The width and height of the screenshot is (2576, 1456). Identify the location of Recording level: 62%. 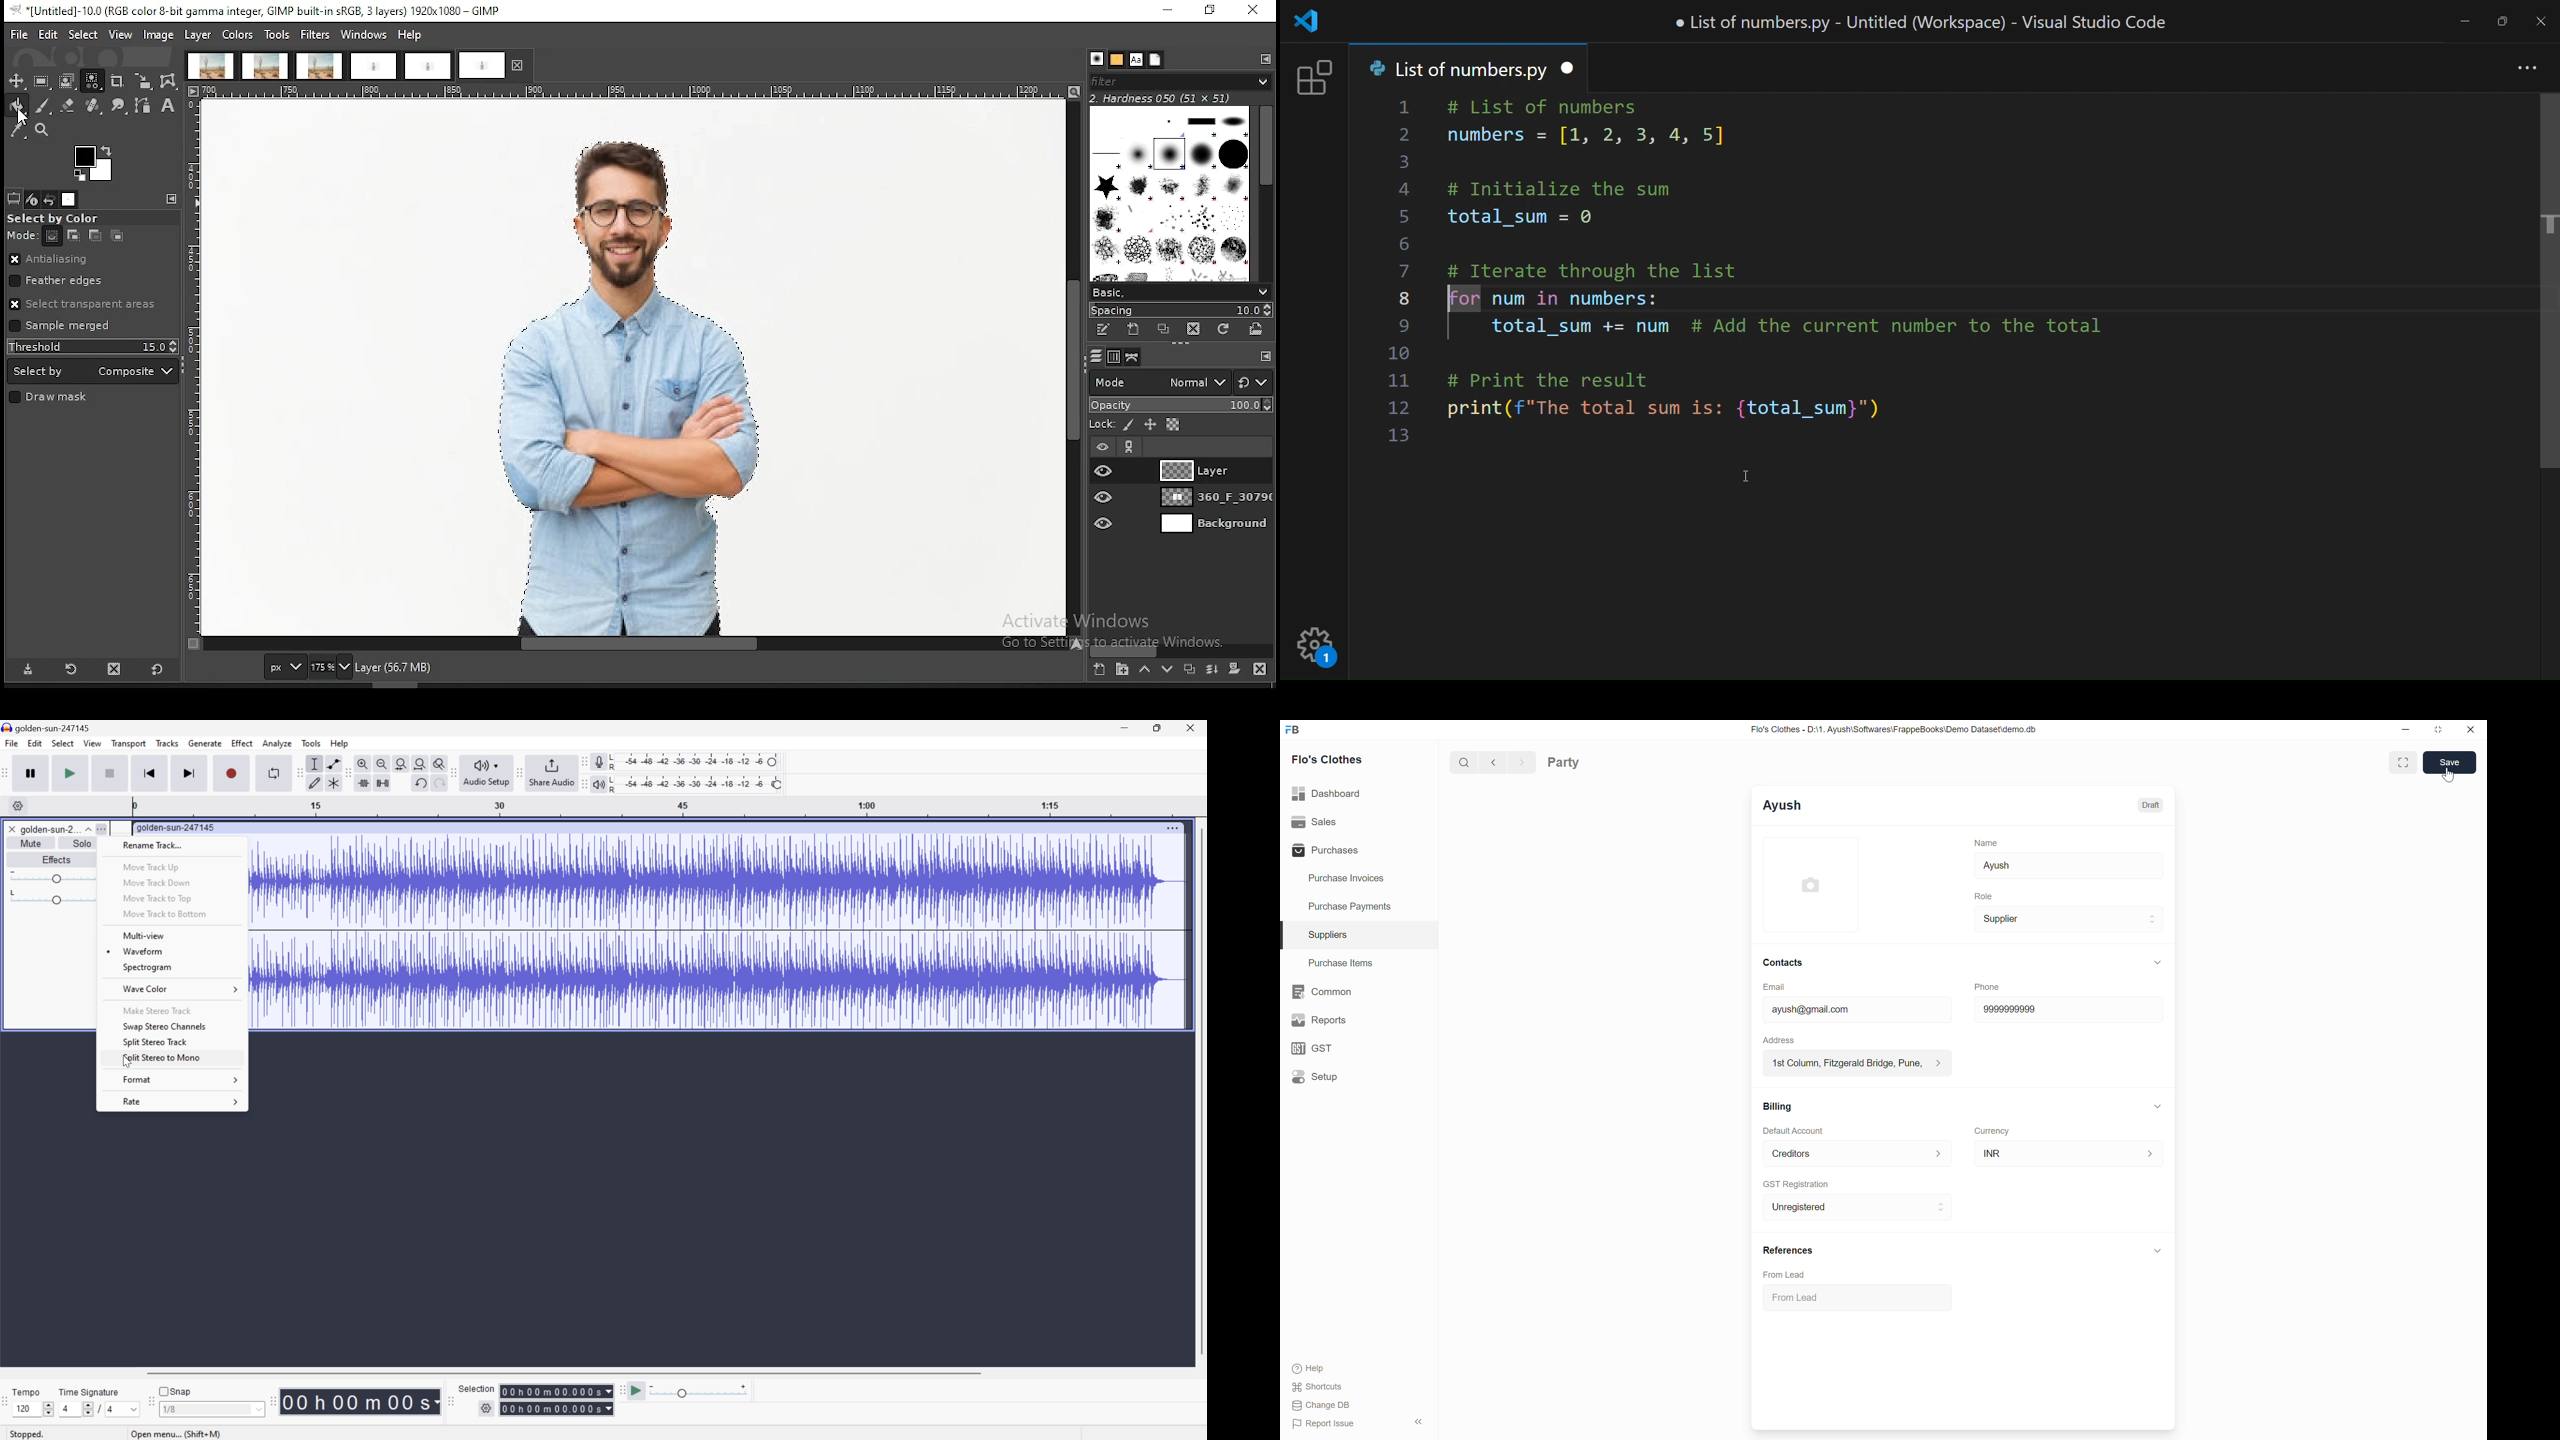
(696, 760).